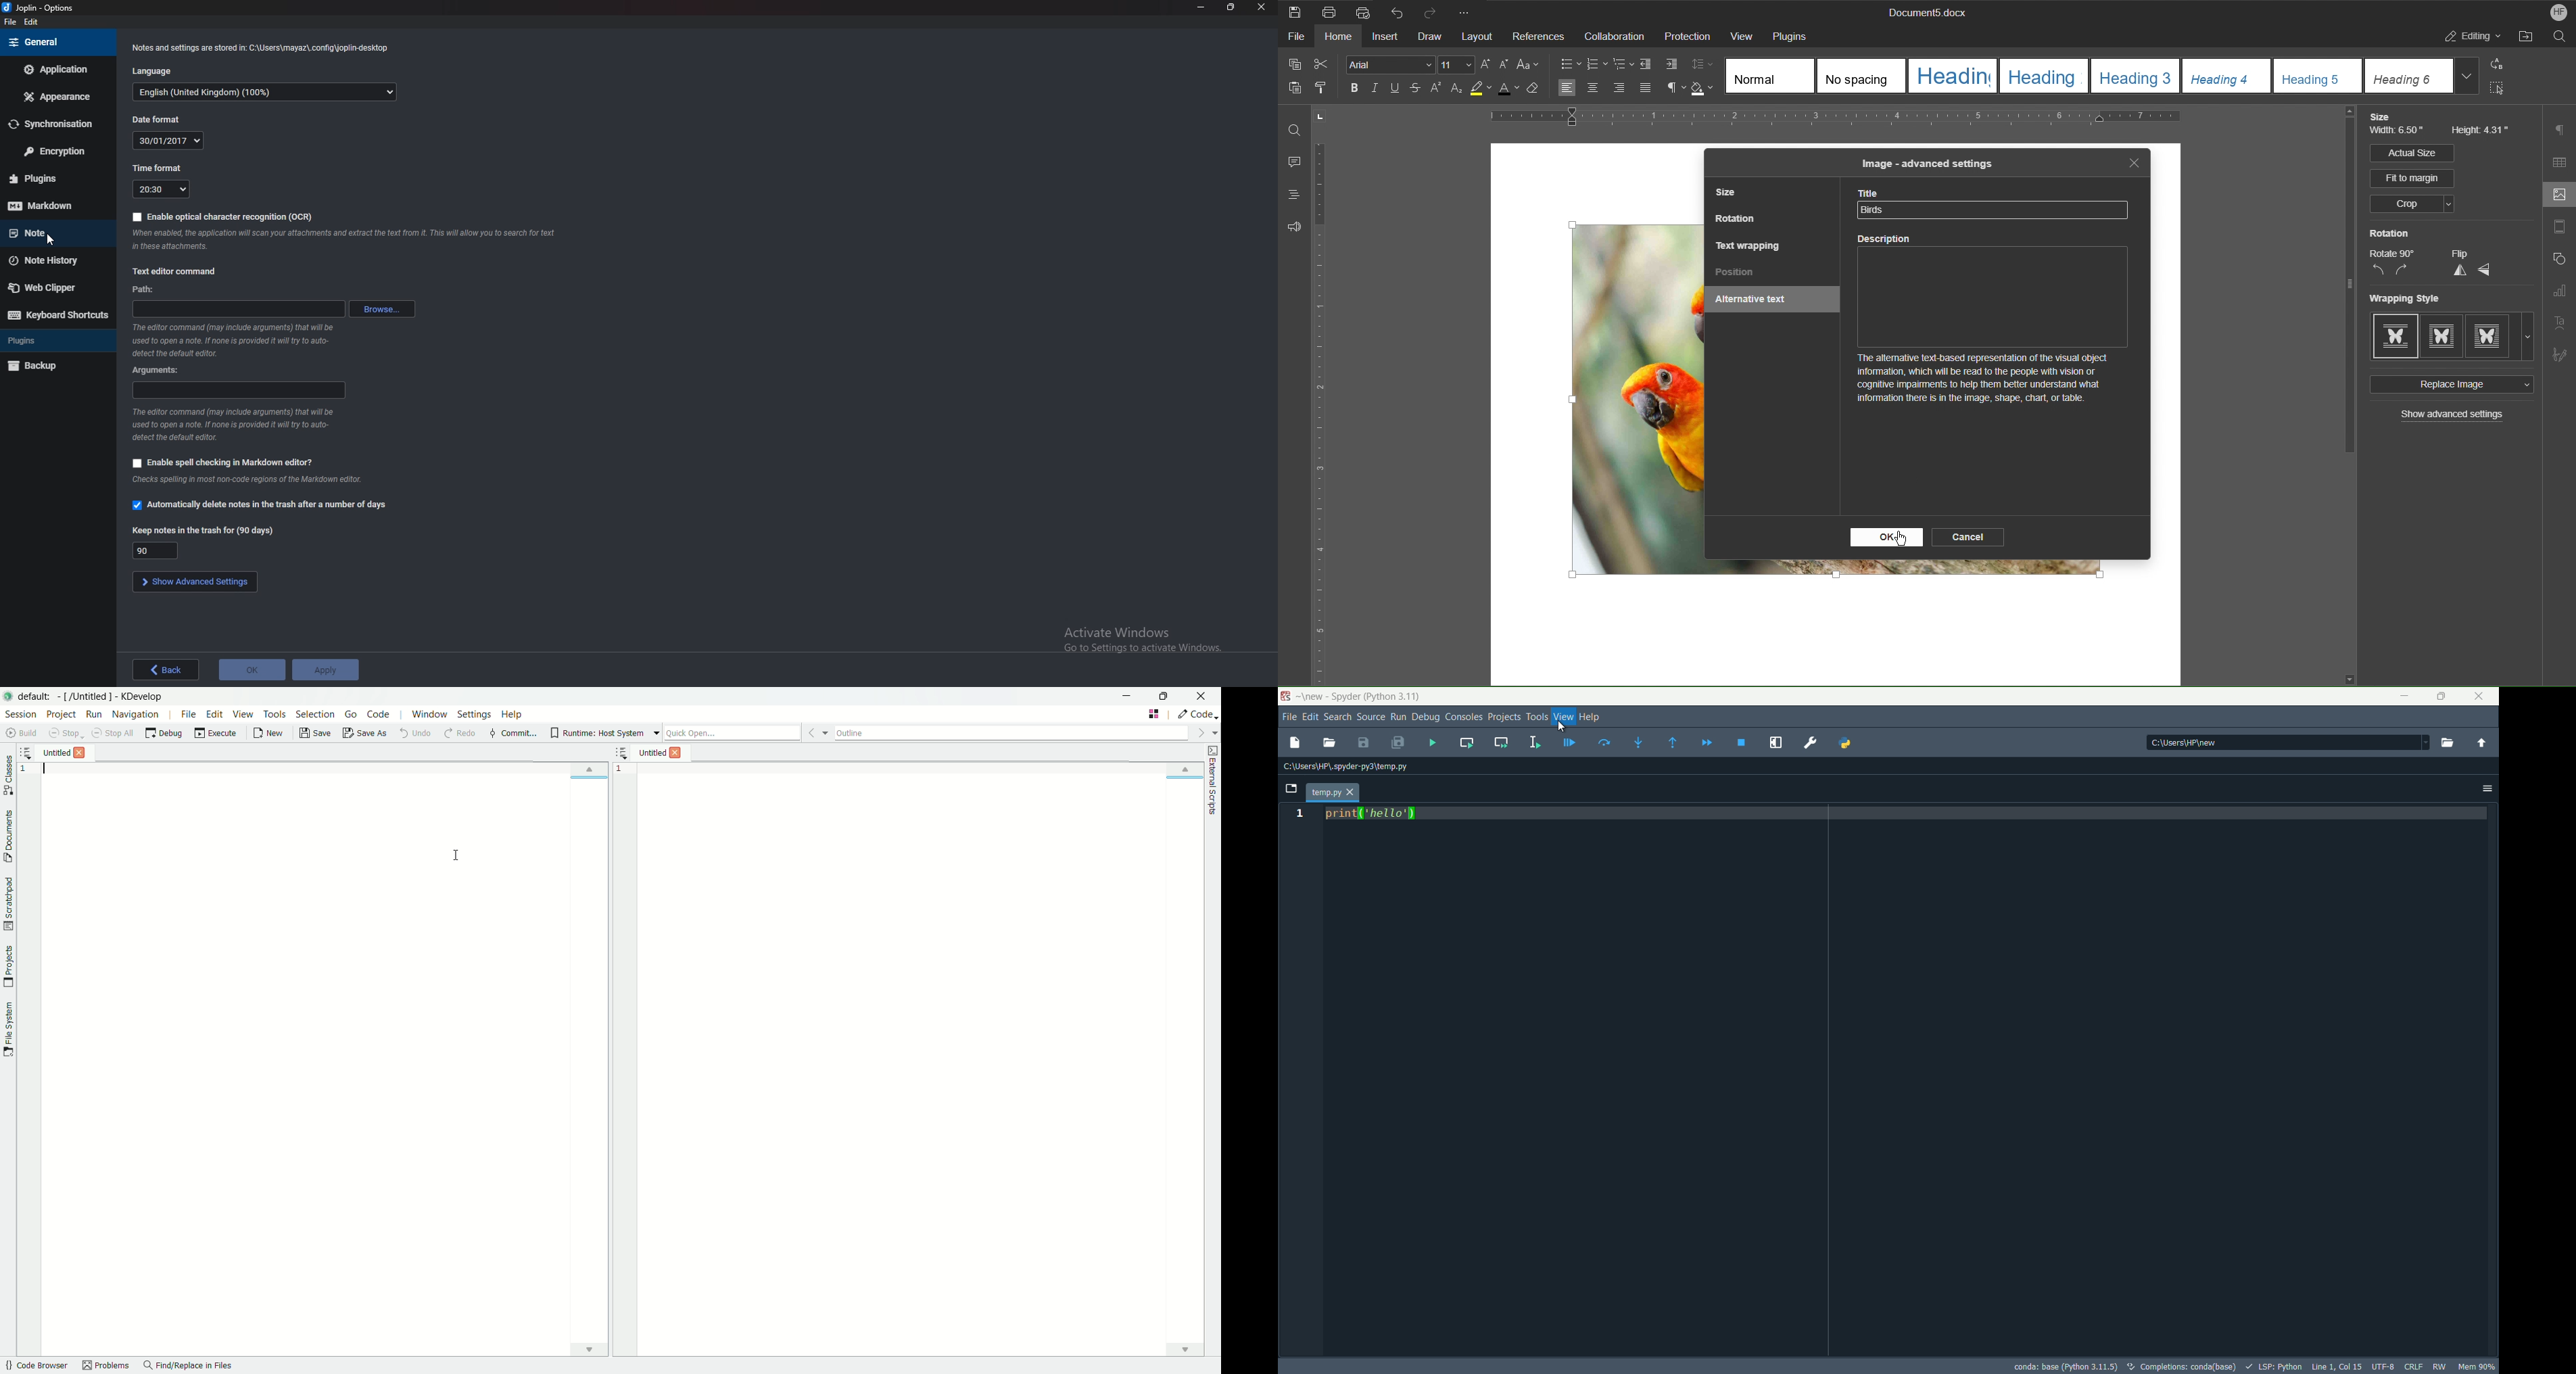  What do you see at coordinates (1352, 87) in the screenshot?
I see `Bold` at bounding box center [1352, 87].